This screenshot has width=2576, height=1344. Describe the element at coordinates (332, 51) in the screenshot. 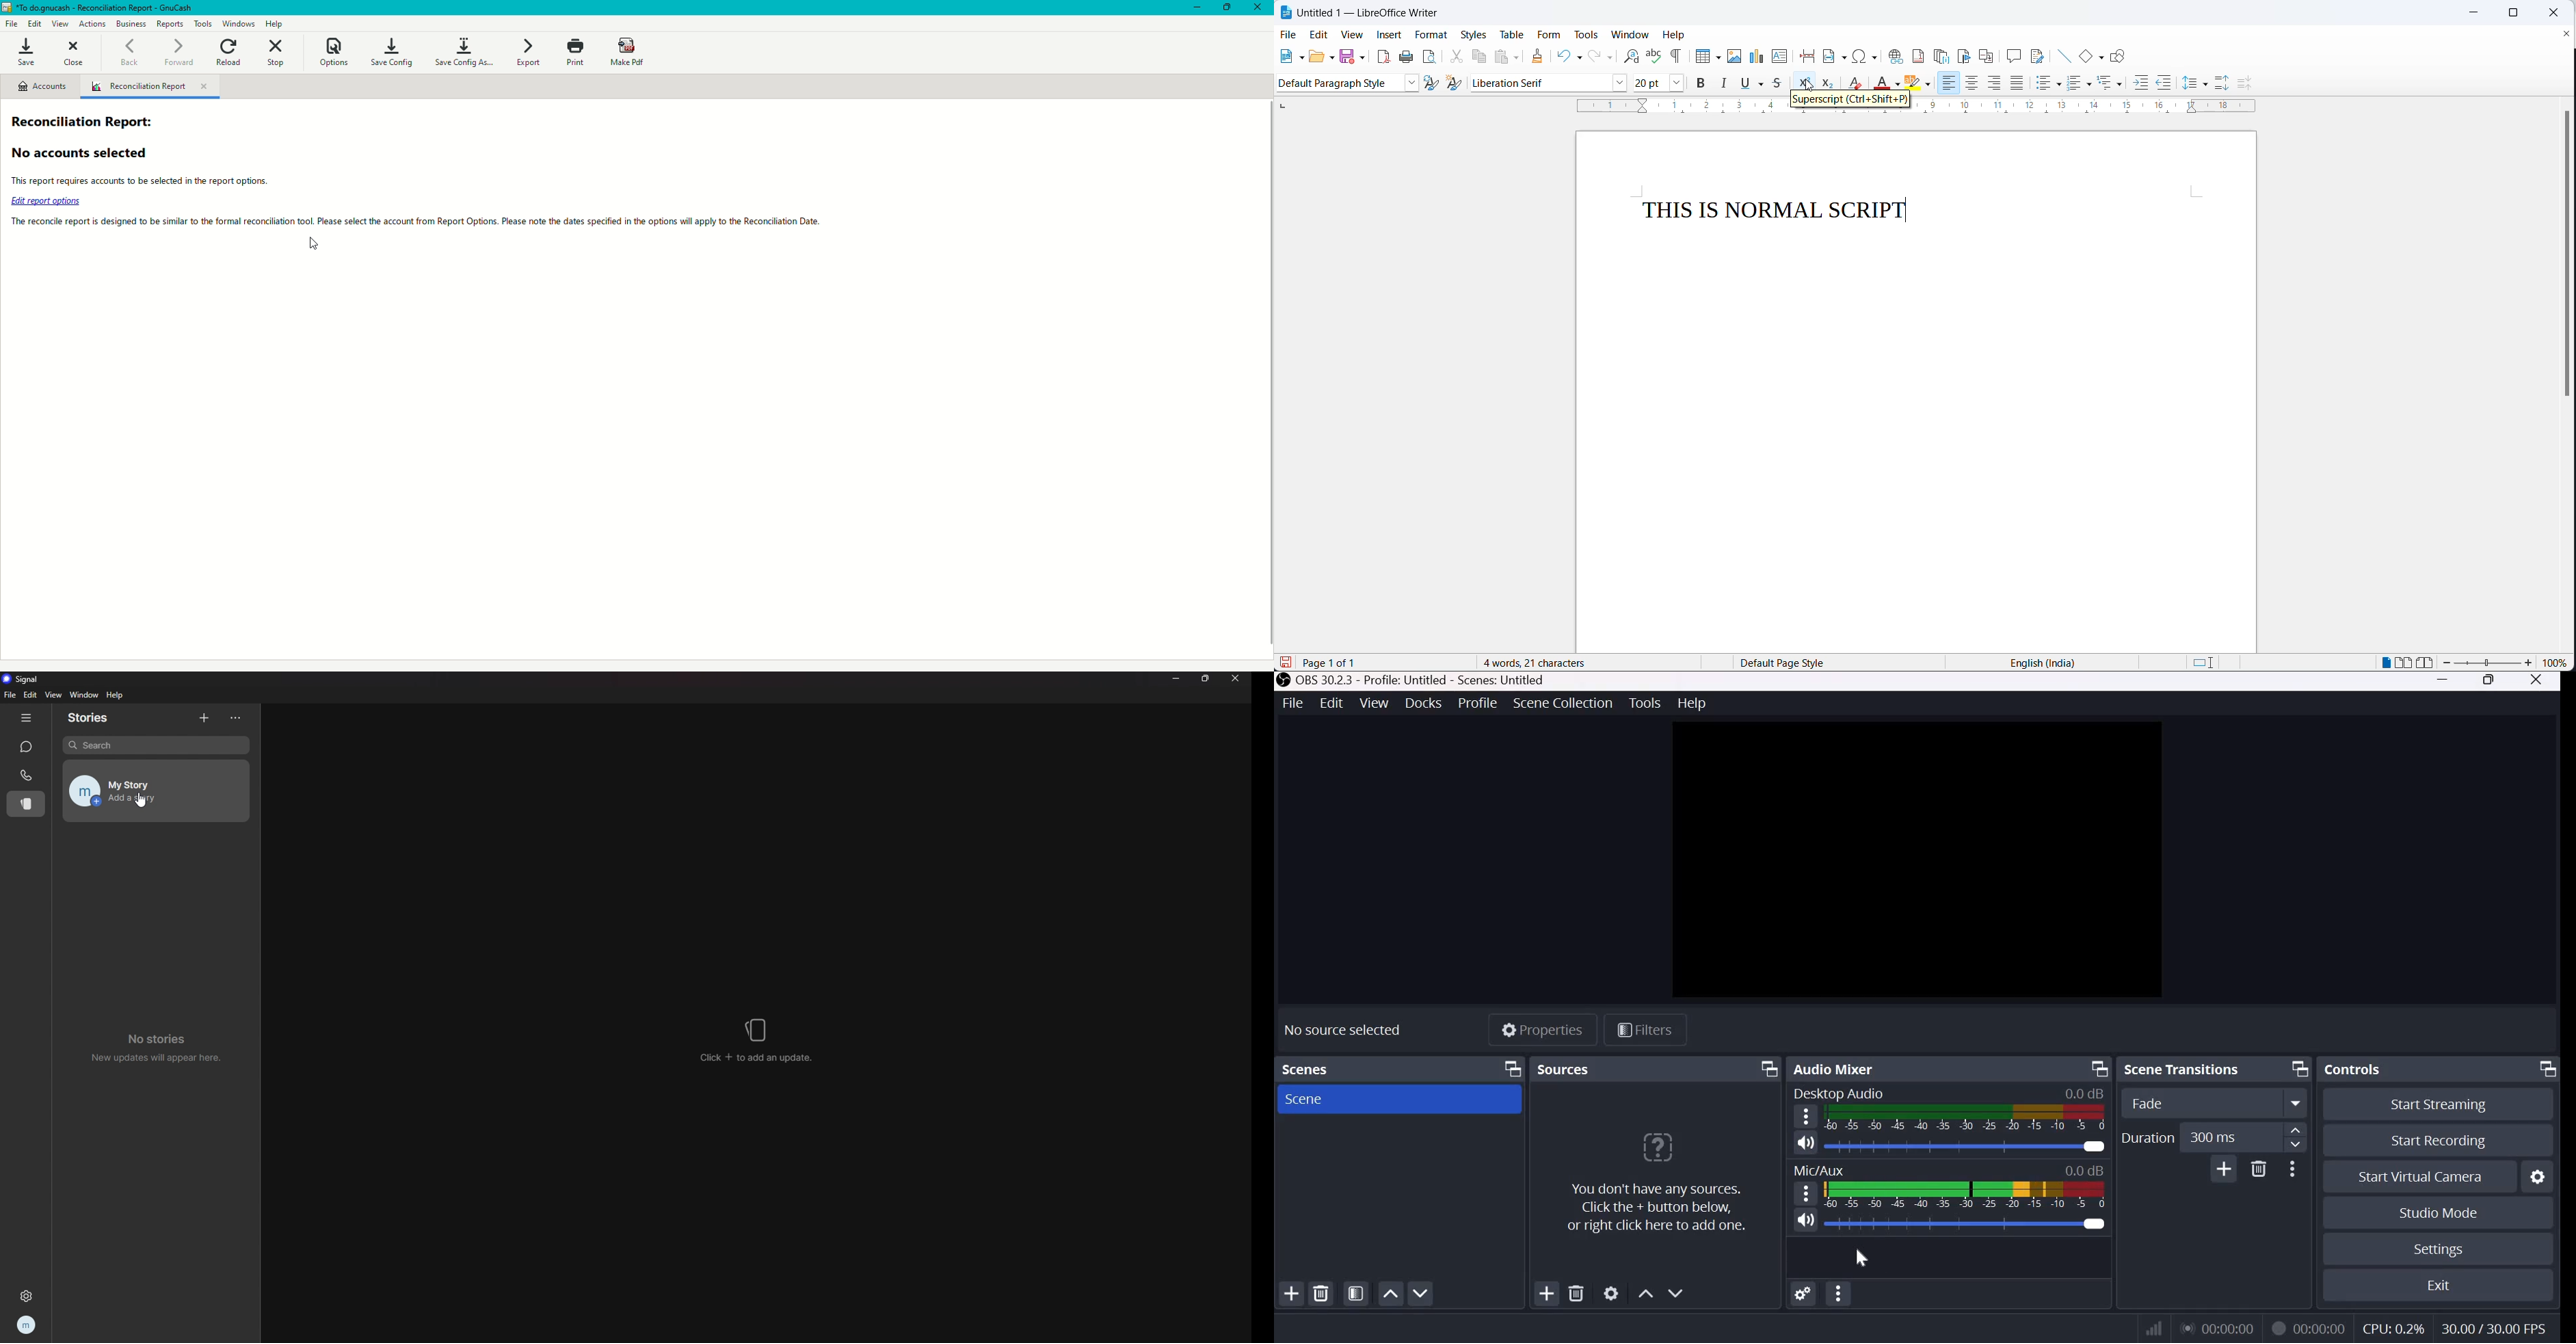

I see `Options` at that location.